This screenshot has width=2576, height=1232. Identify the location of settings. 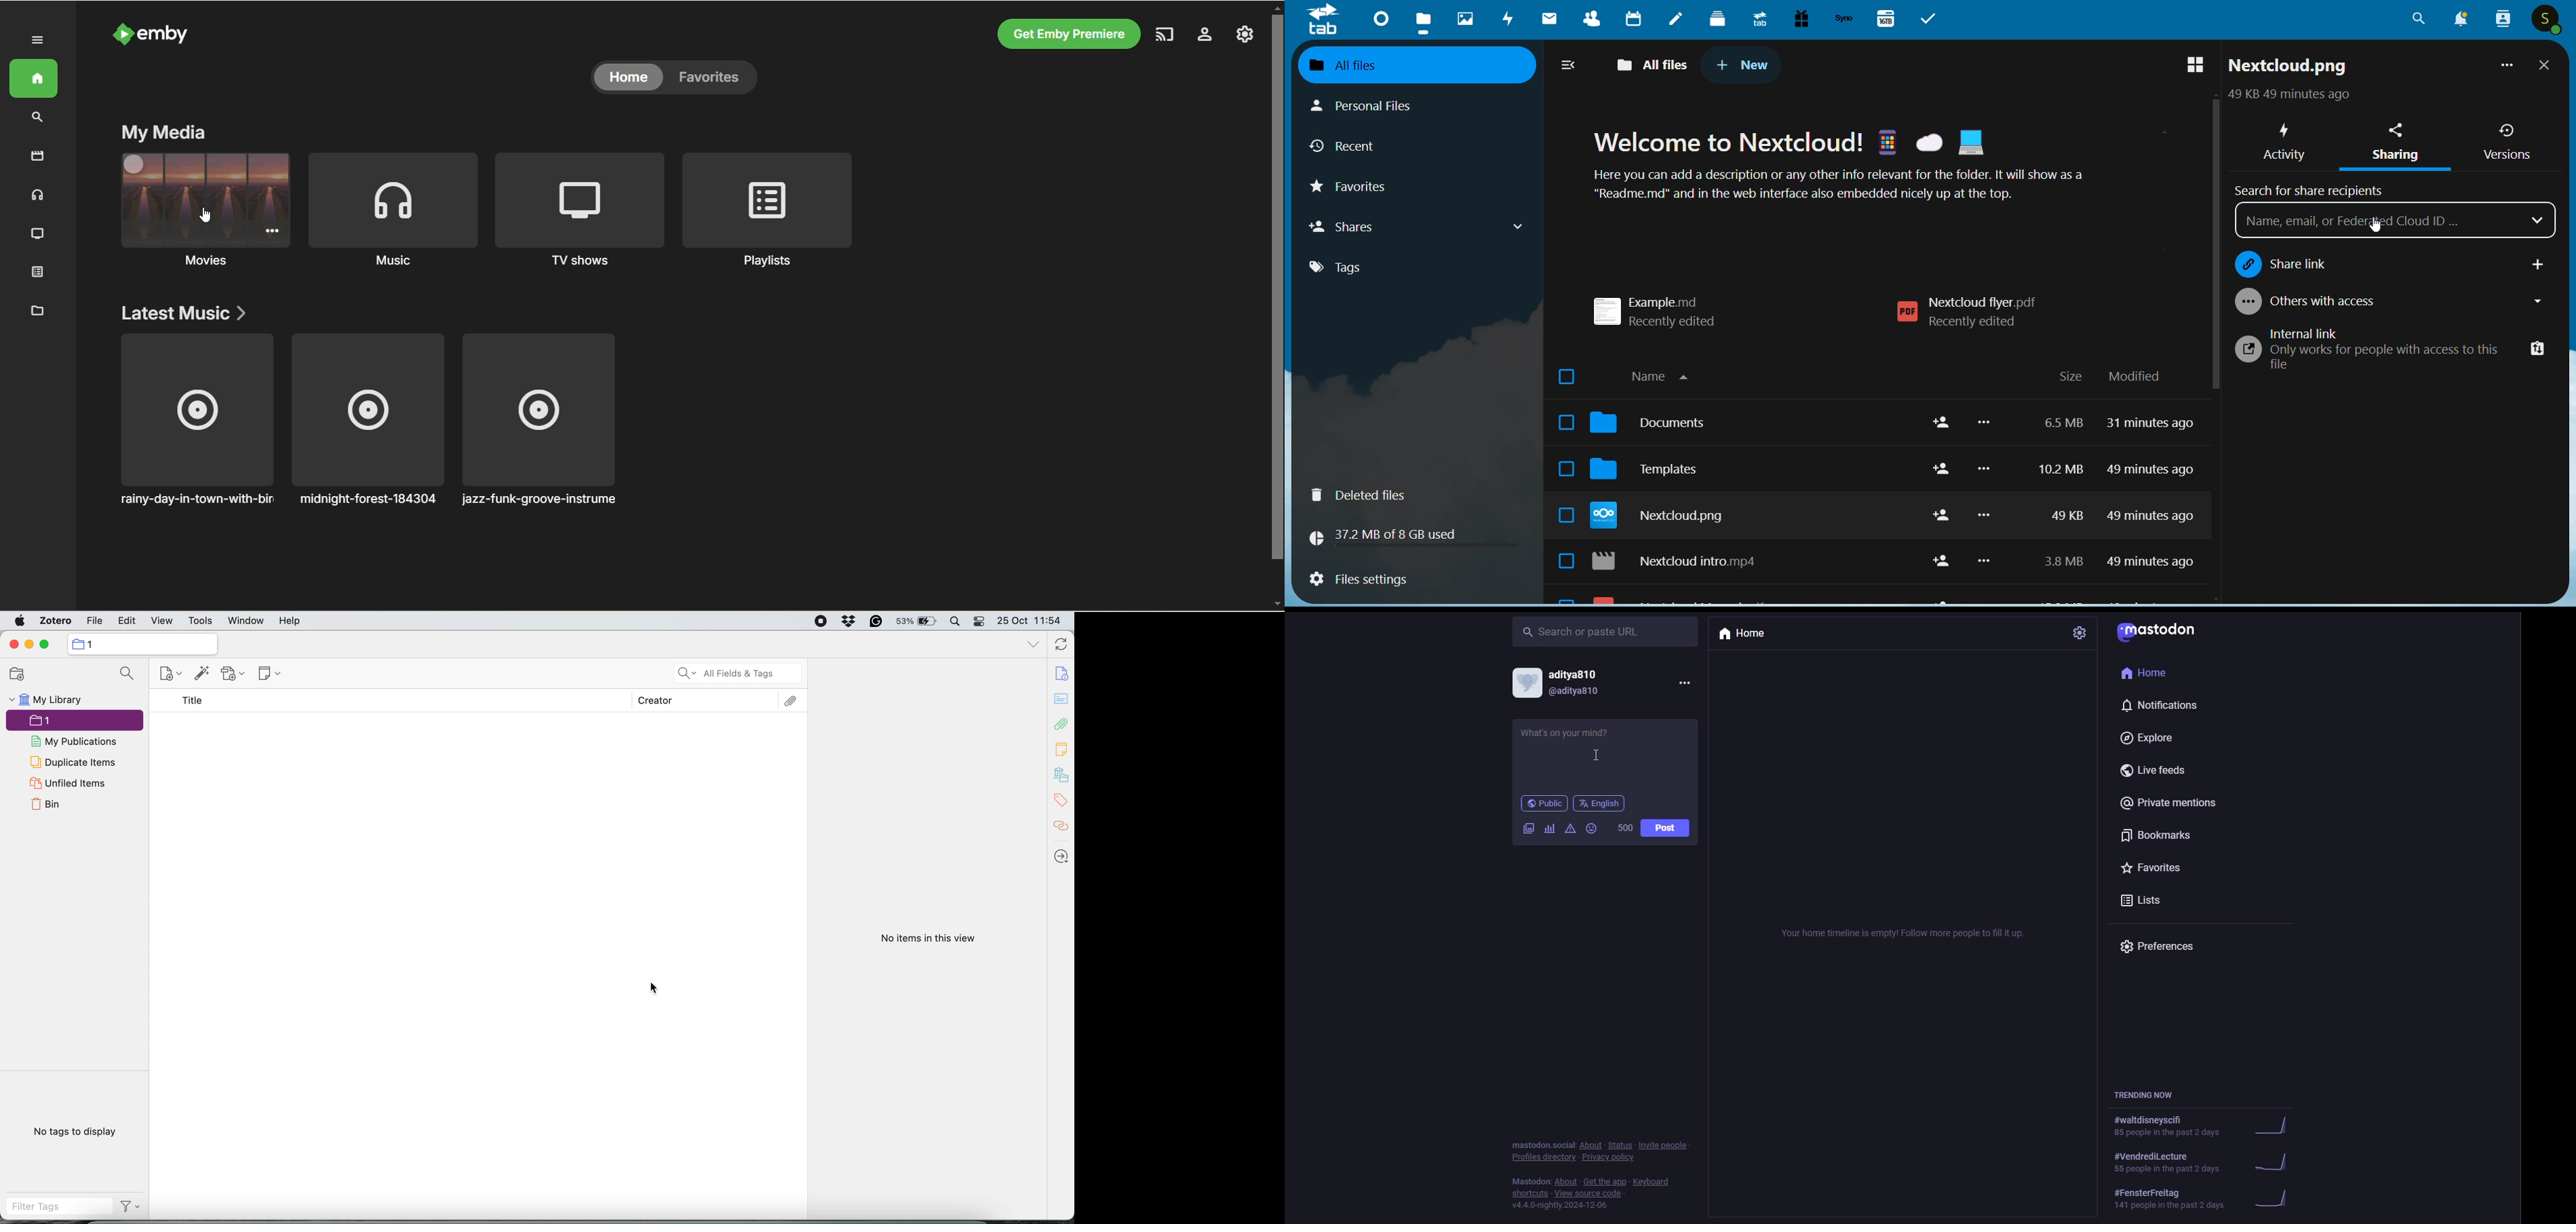
(2081, 633).